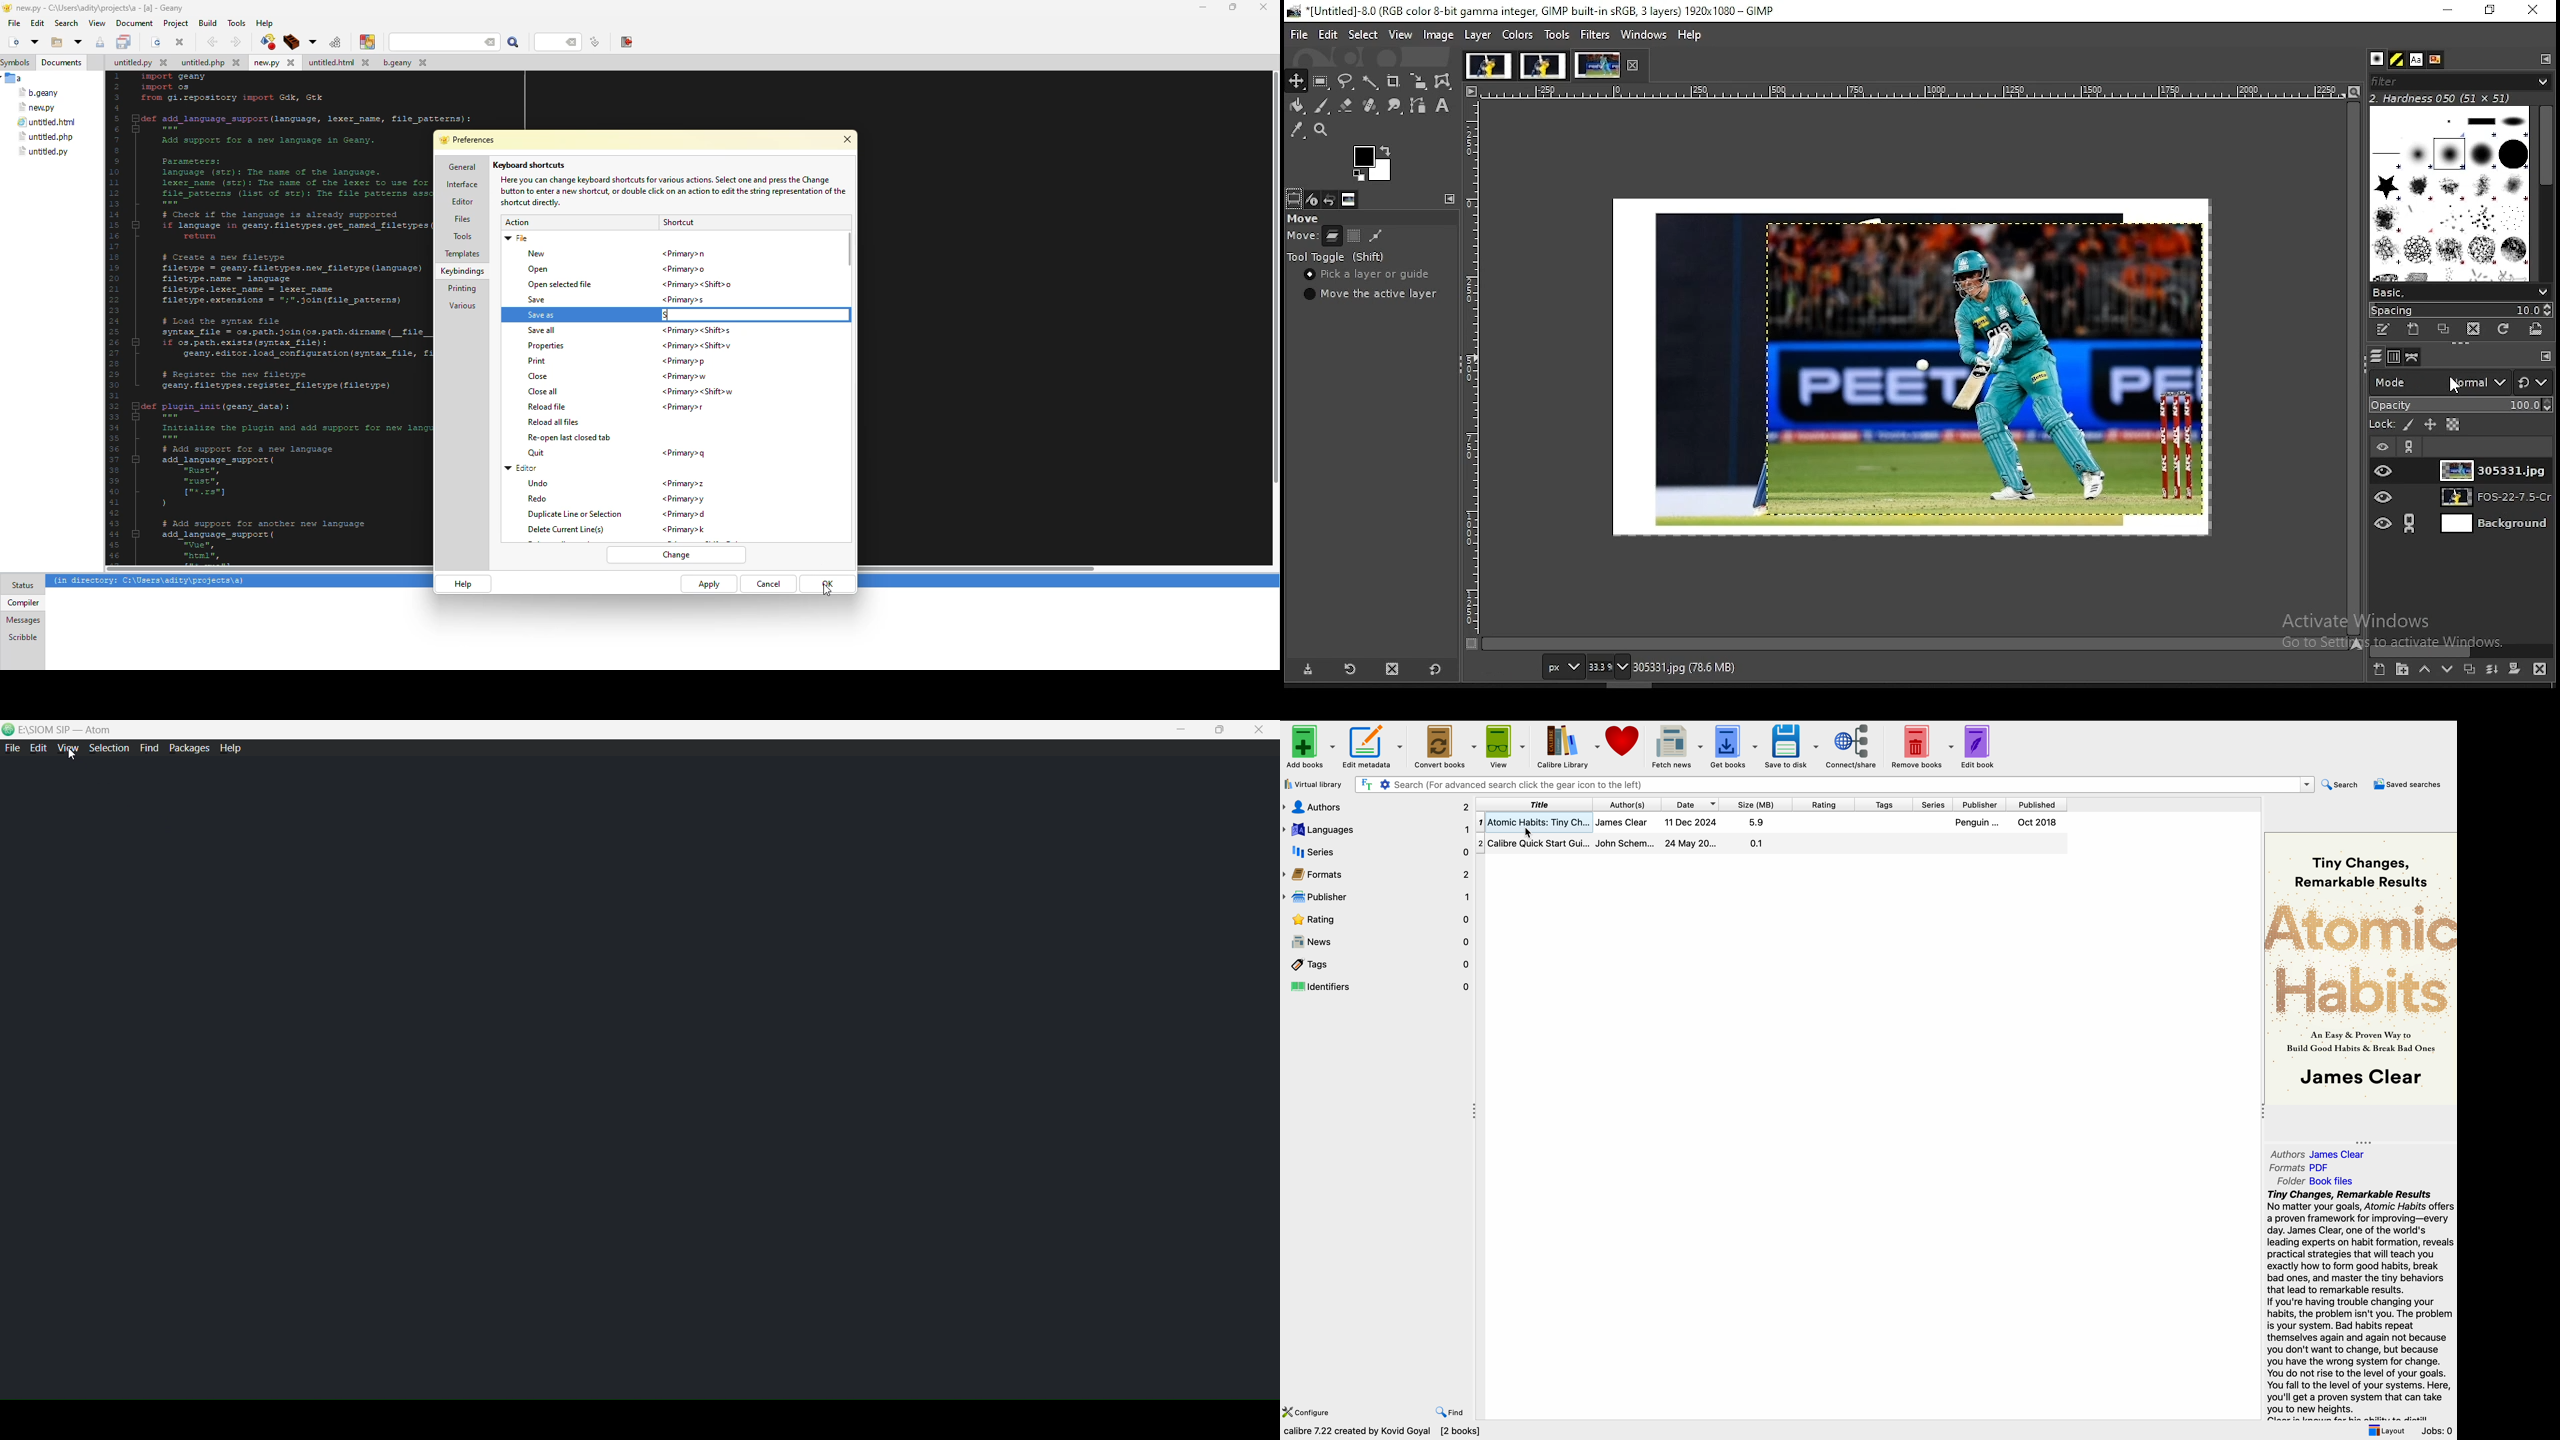 The width and height of the screenshot is (2576, 1456). I want to click on edit, so click(39, 749).